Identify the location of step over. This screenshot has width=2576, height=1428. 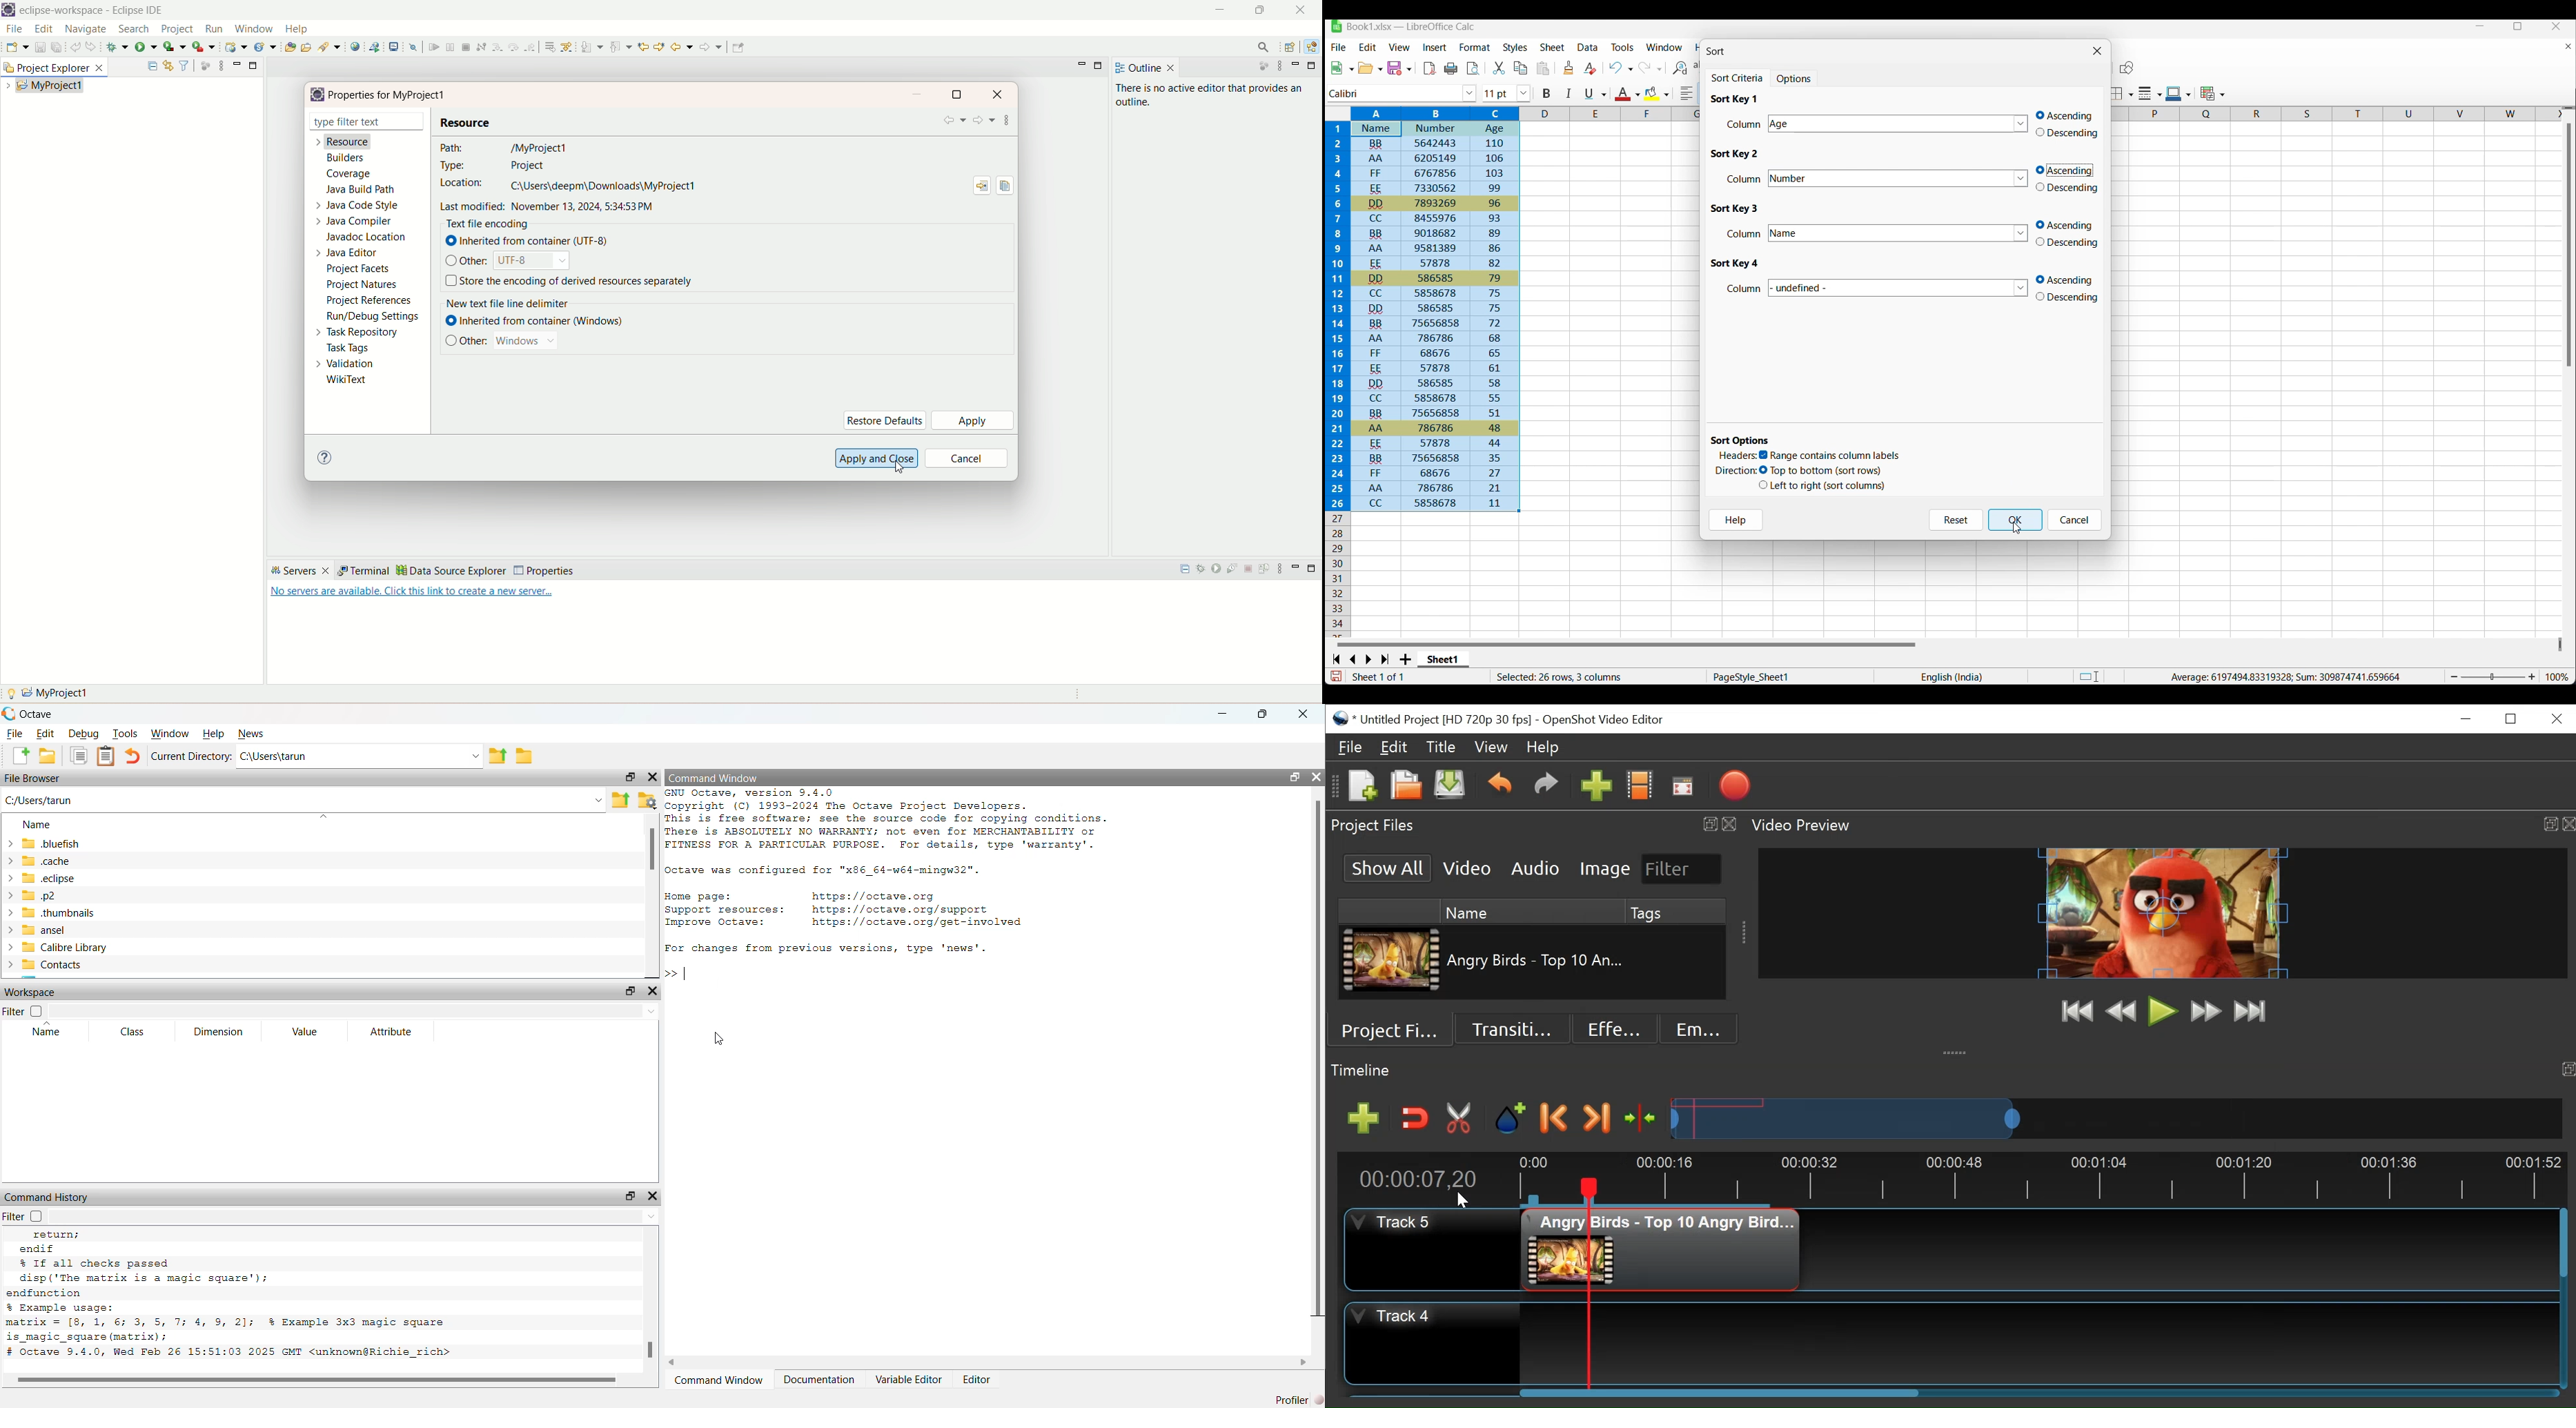
(514, 47).